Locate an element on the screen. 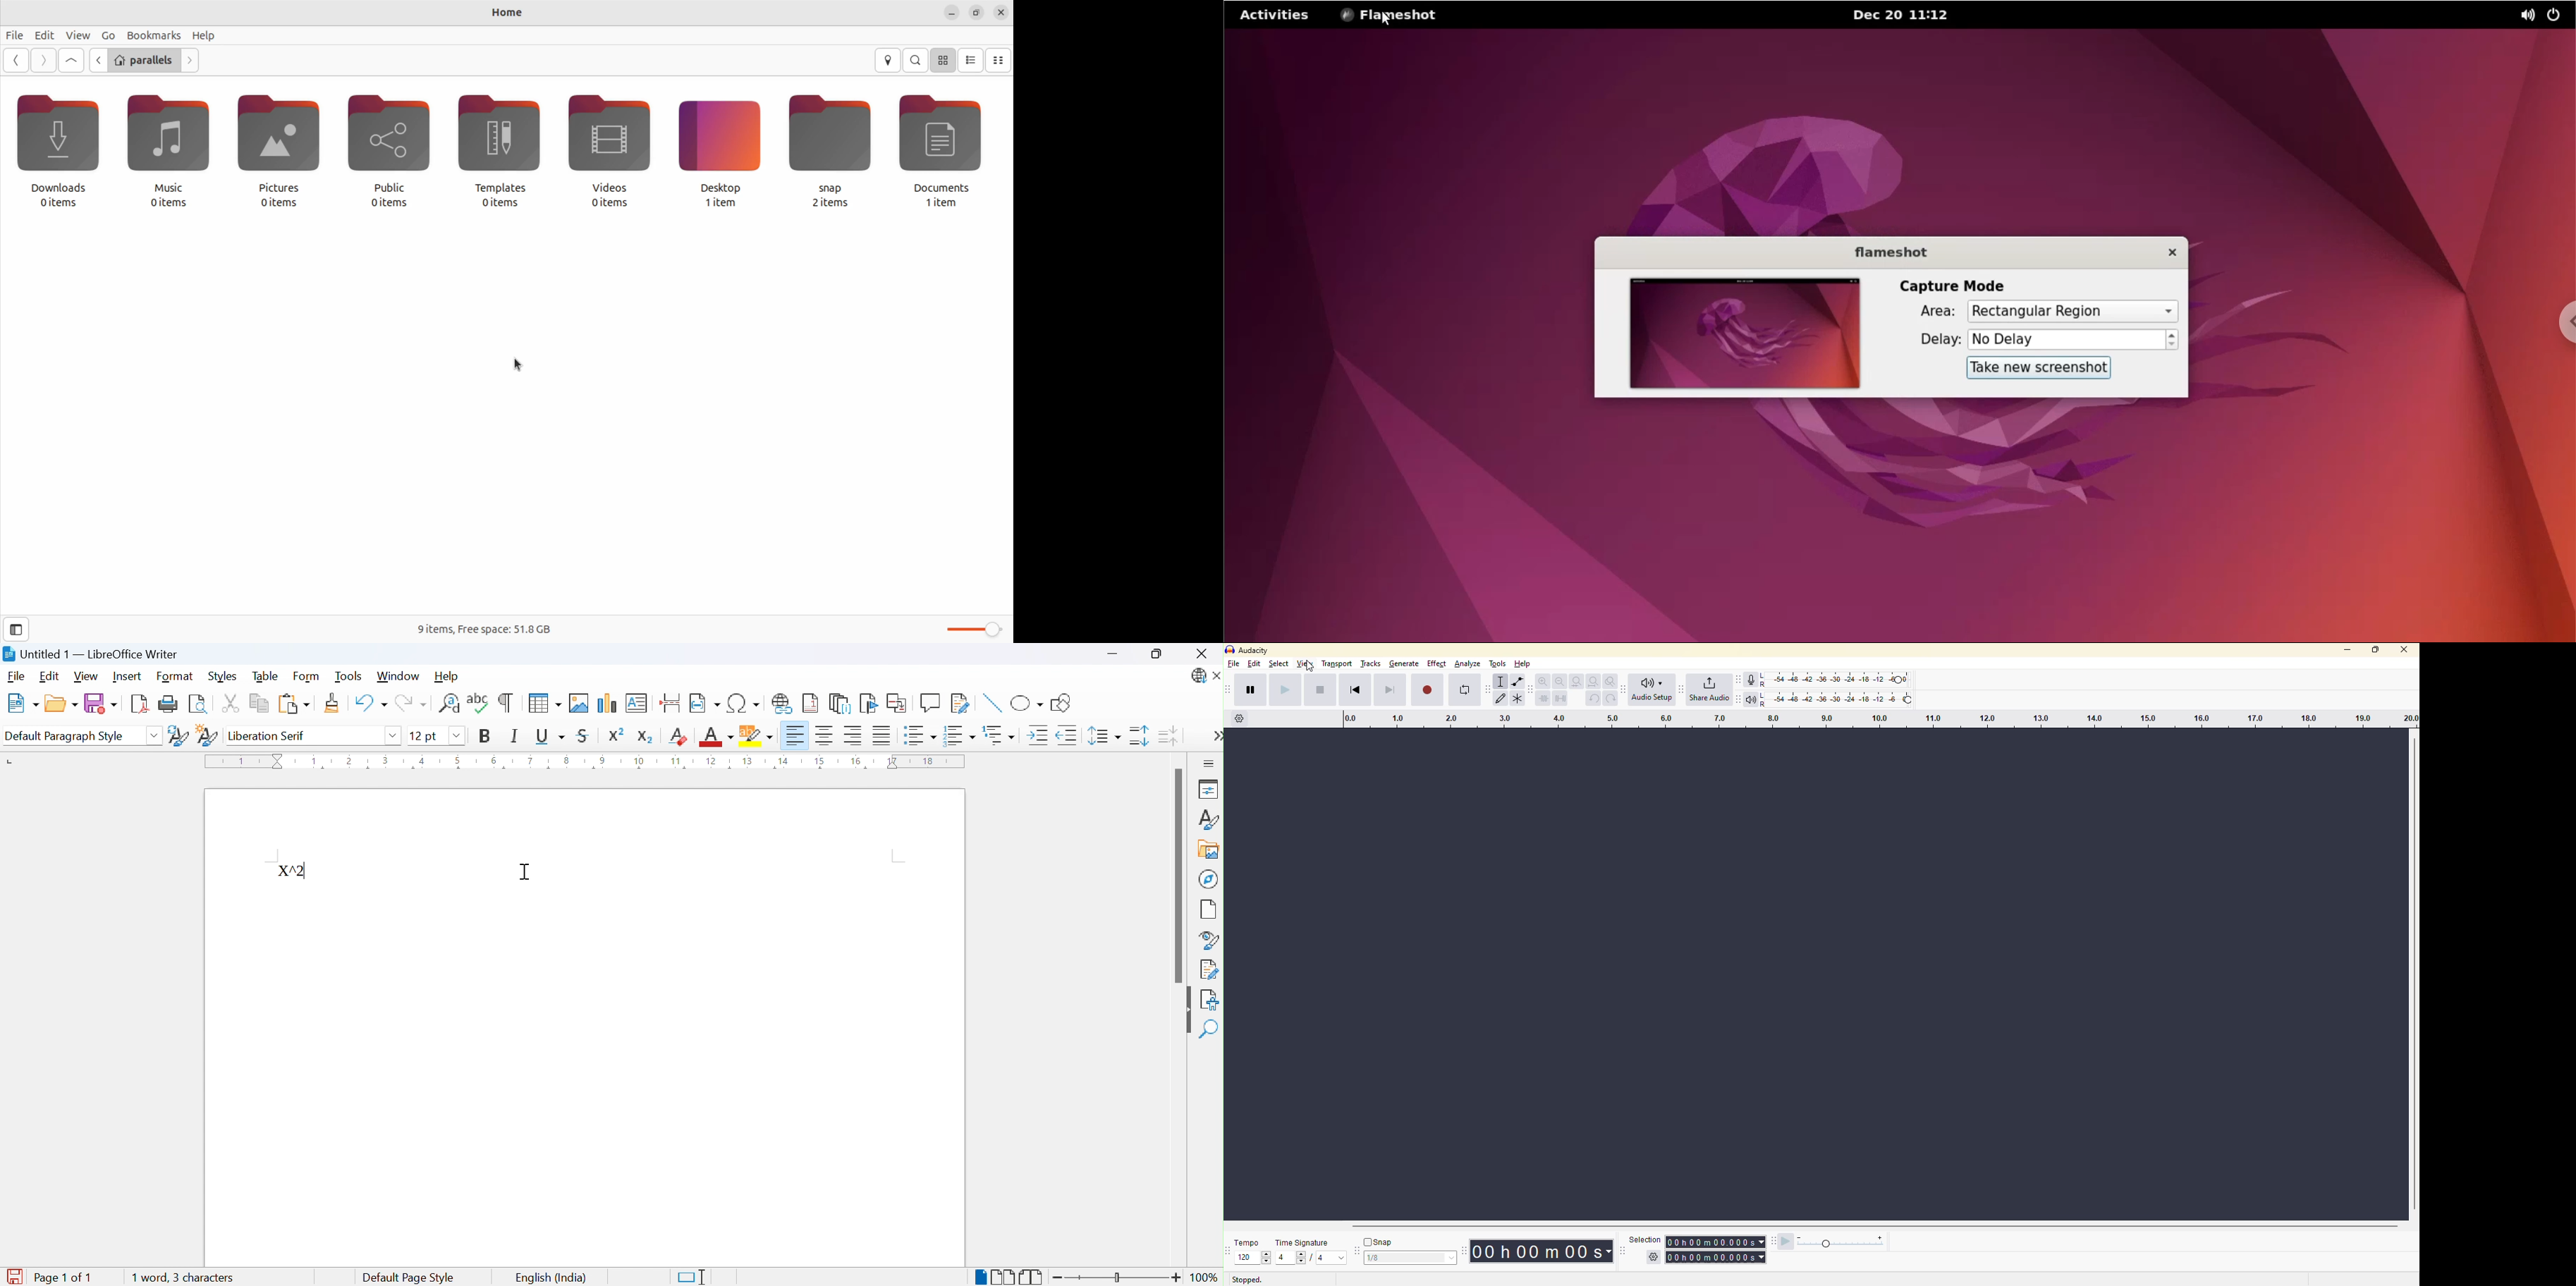 Image resolution: width=2576 pixels, height=1288 pixels. pause is located at coordinates (1254, 691).